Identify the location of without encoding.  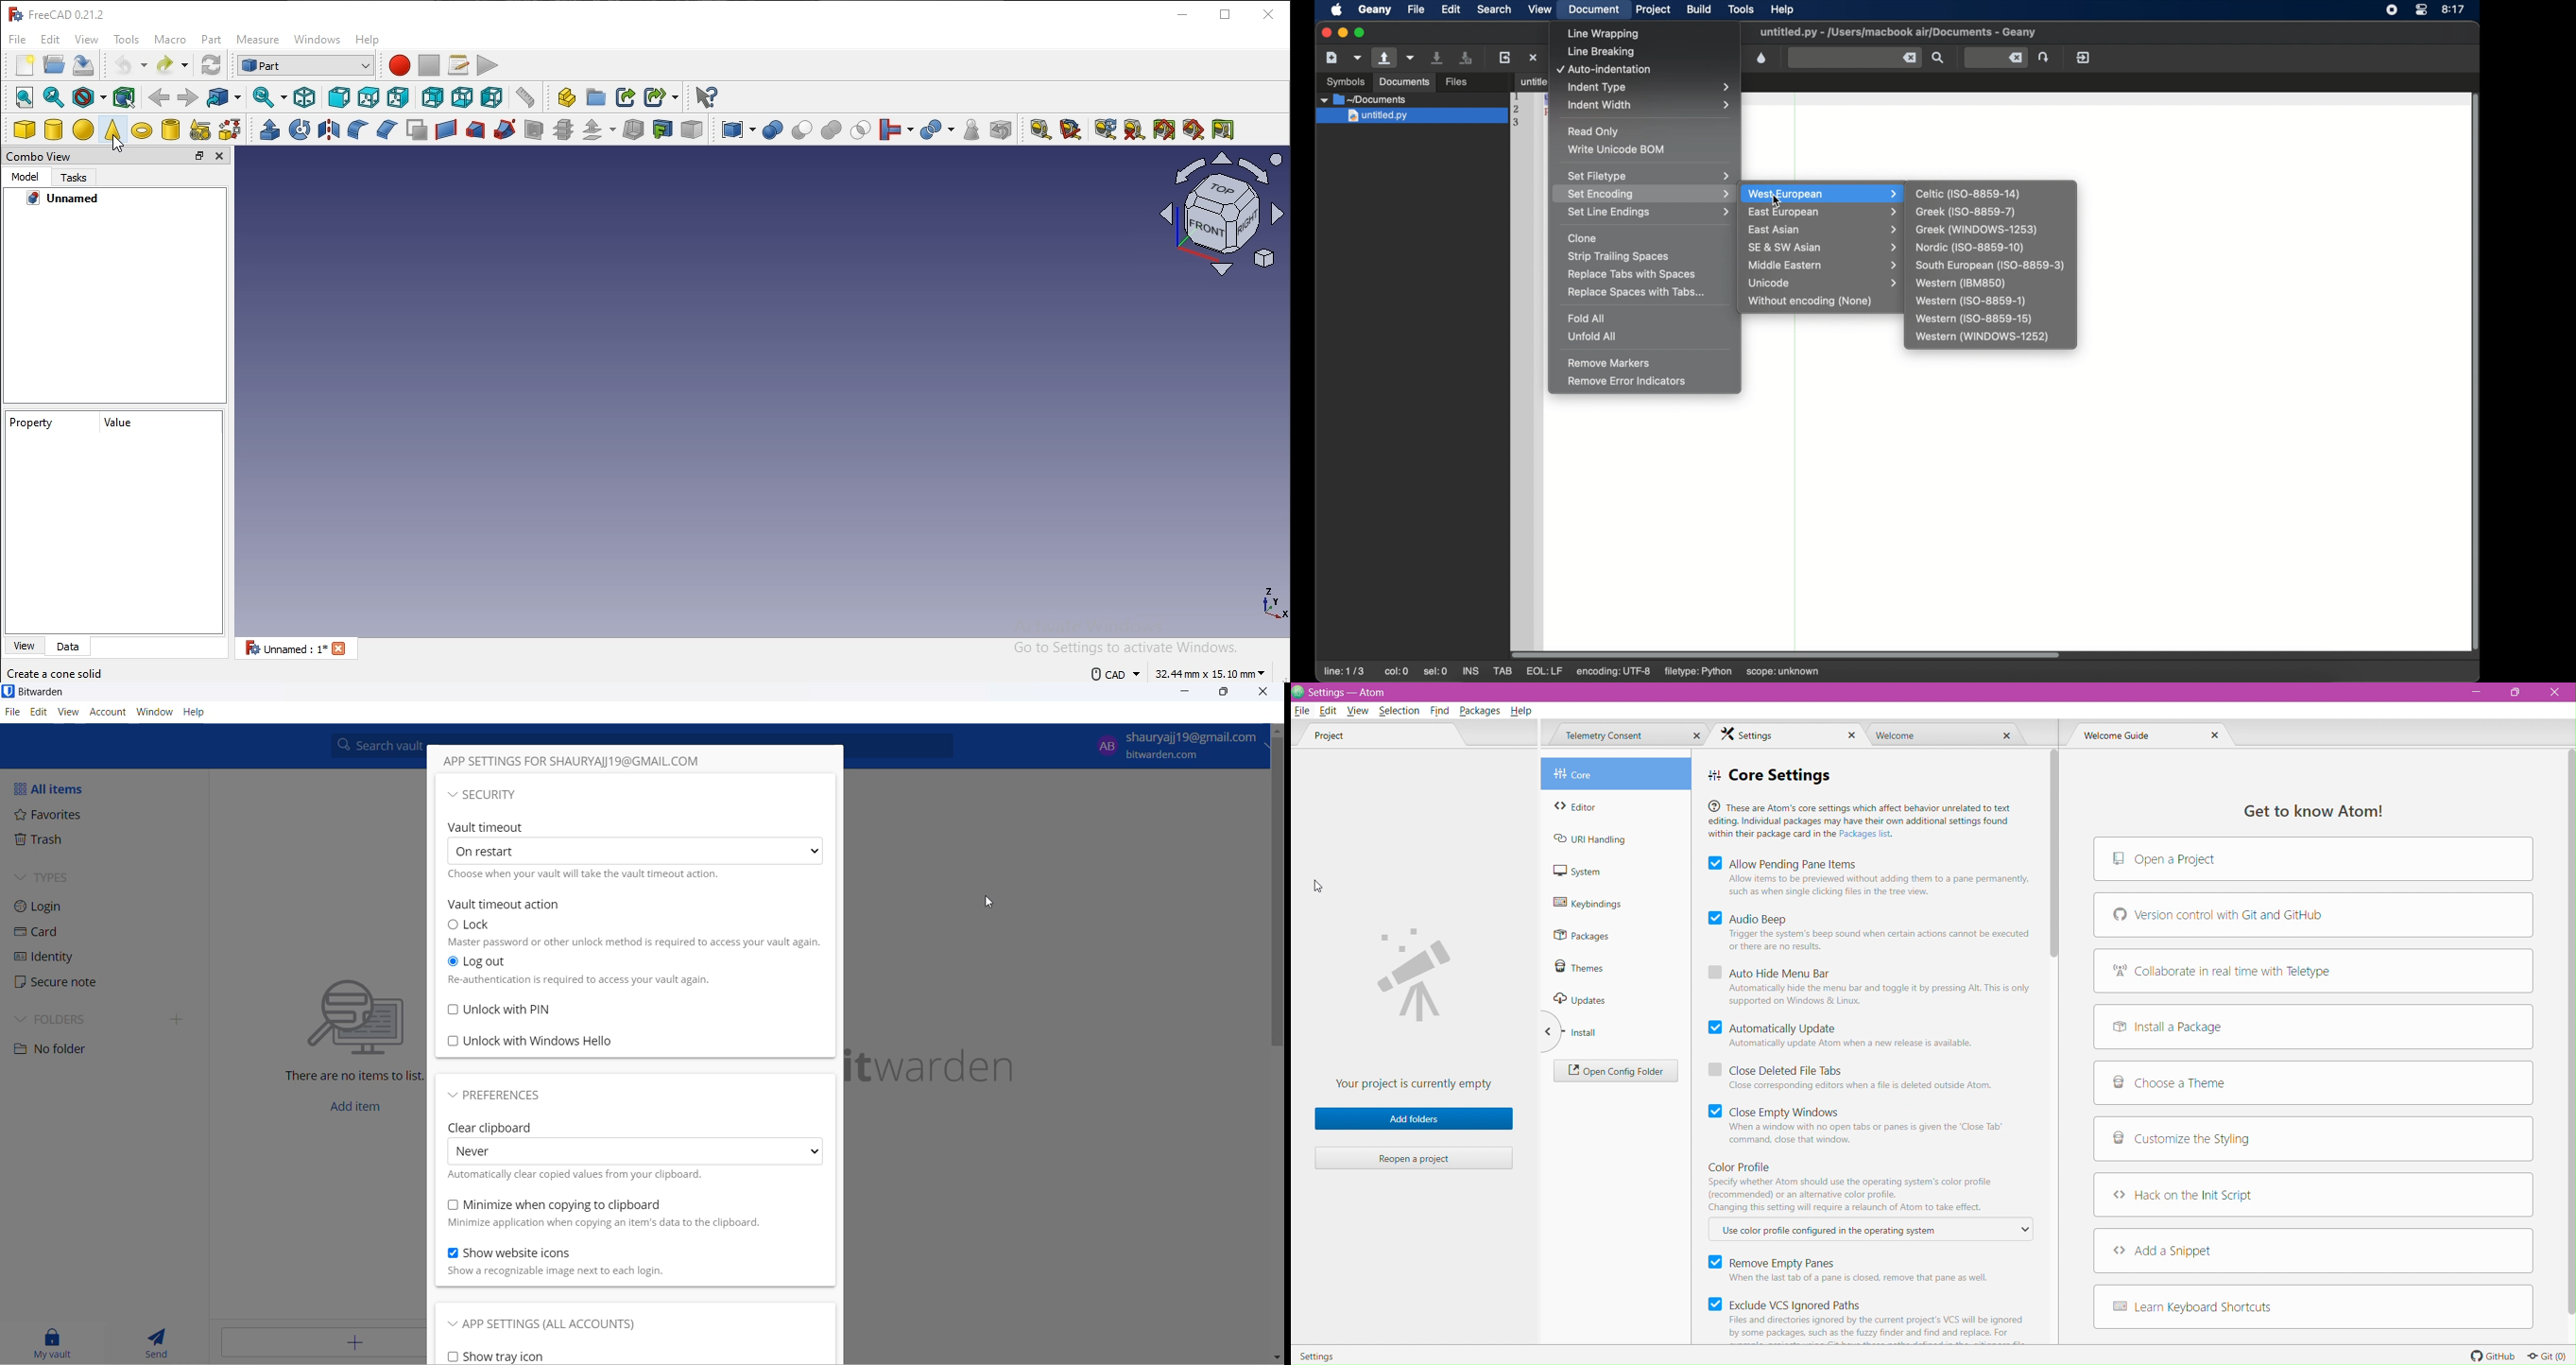
(1811, 301).